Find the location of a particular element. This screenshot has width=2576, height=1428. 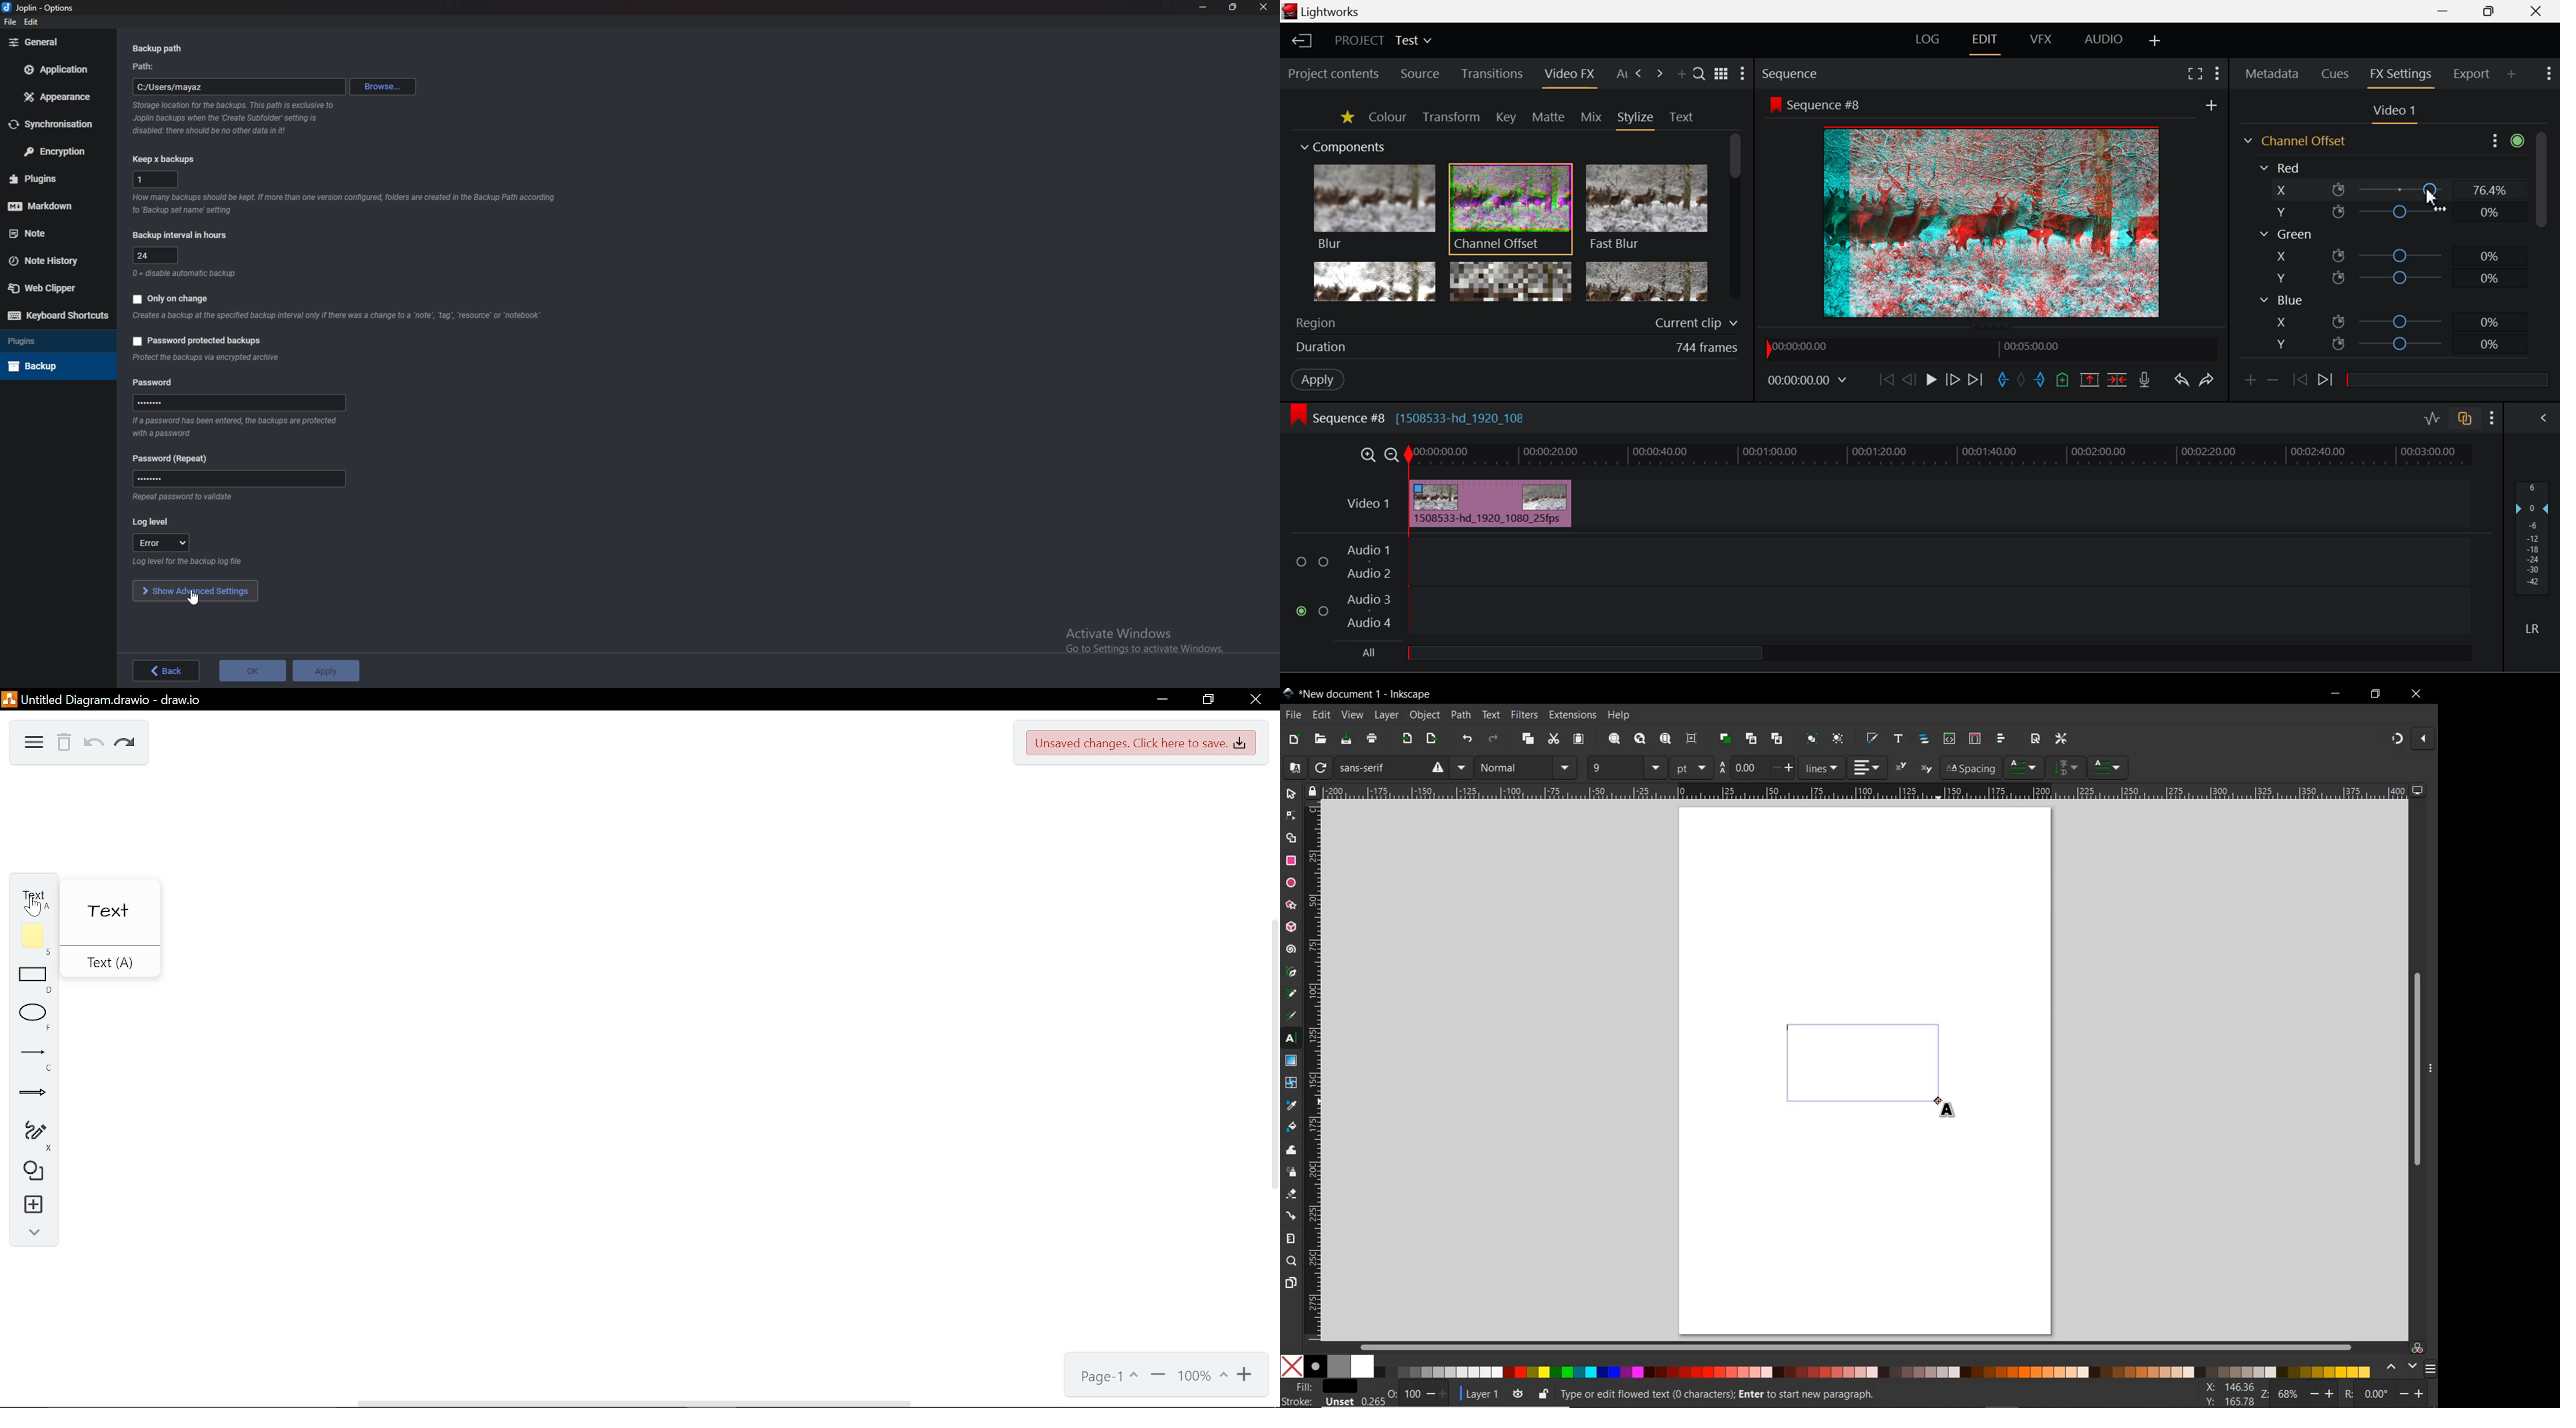

[1508533-hd_1920_108 is located at coordinates (1465, 417).